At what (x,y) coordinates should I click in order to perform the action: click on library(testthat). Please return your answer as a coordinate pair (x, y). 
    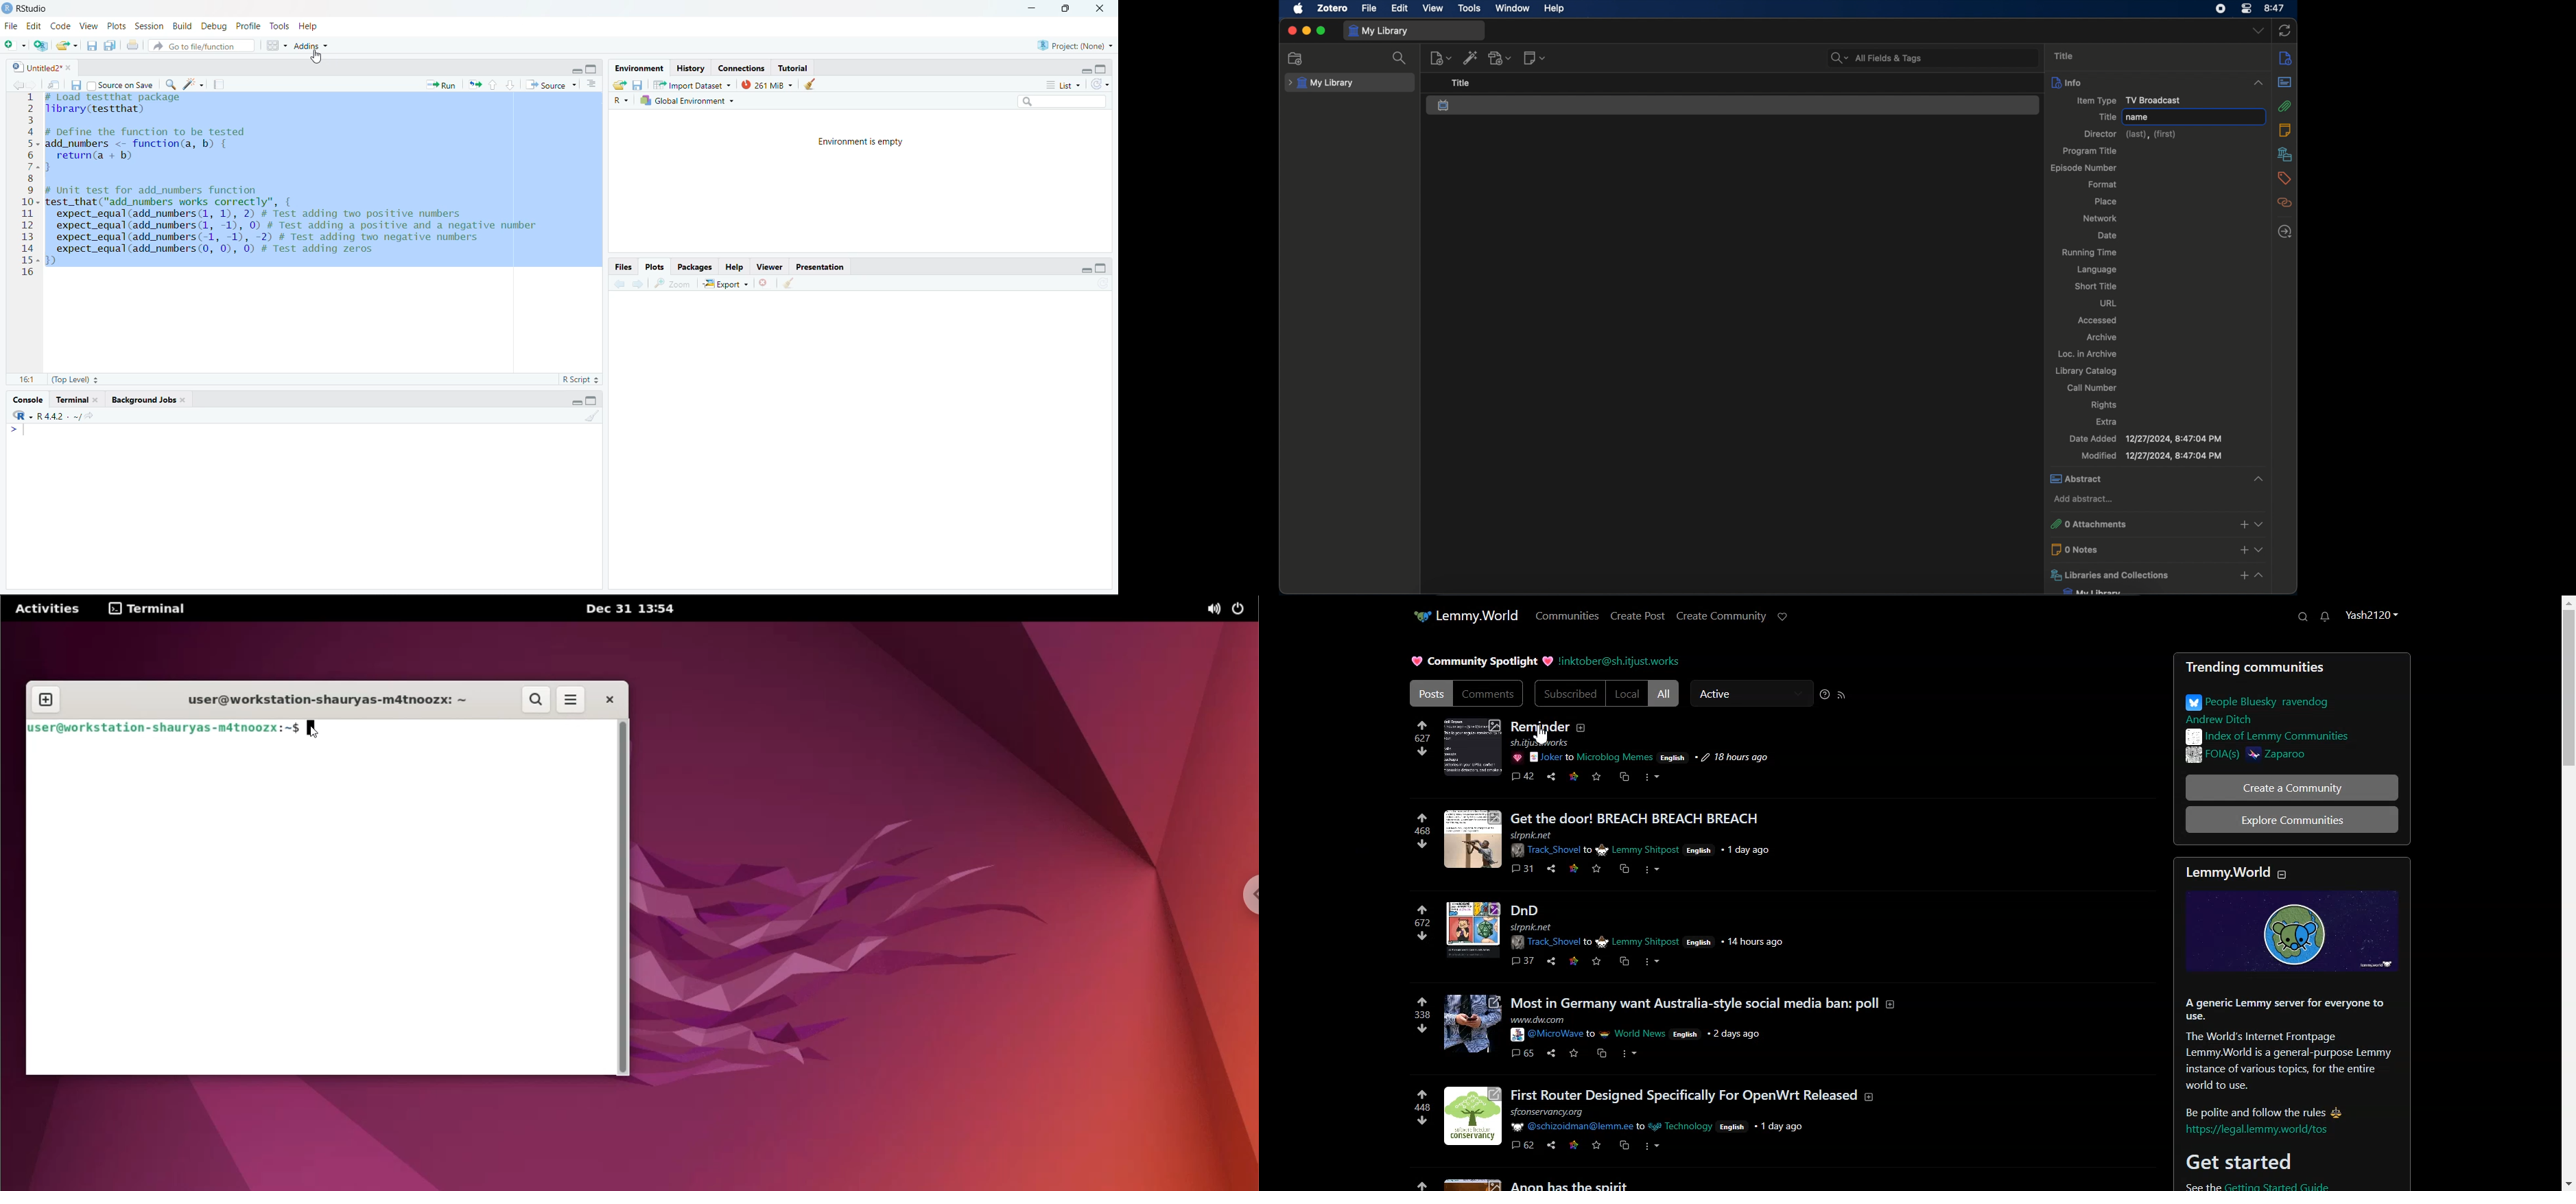
    Looking at the image, I should click on (95, 109).